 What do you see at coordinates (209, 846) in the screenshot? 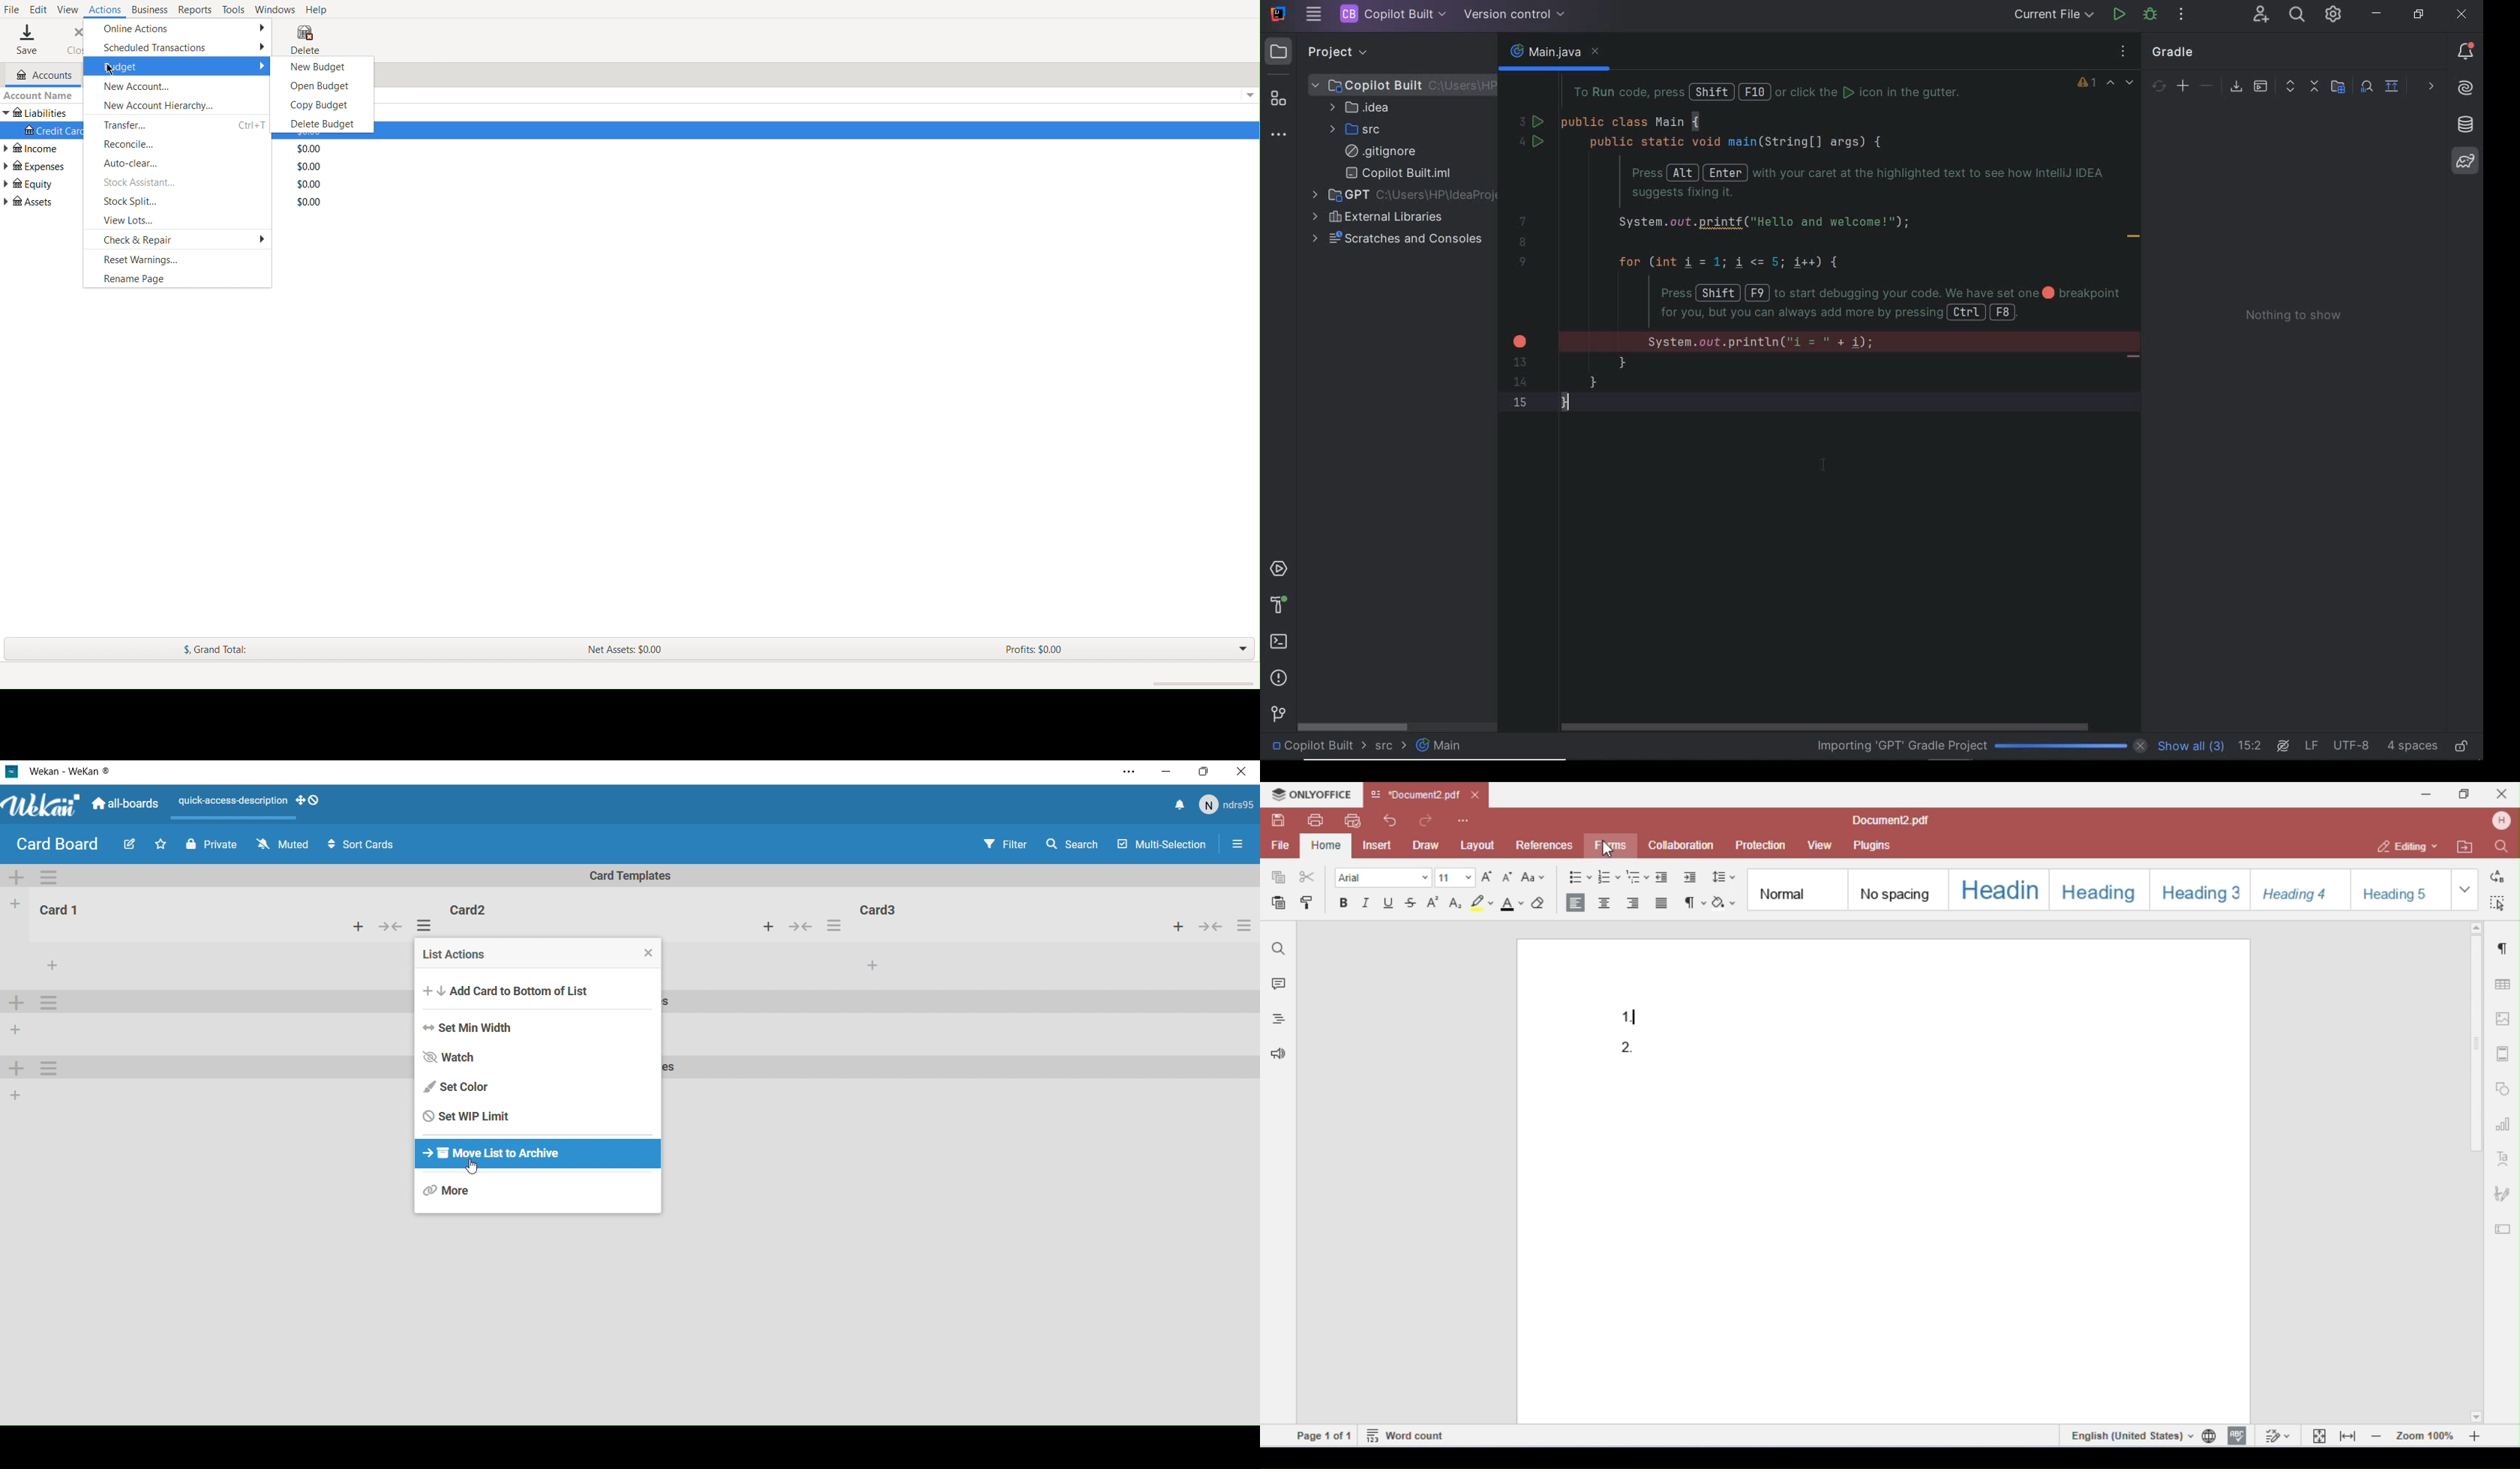
I see `Private` at bounding box center [209, 846].